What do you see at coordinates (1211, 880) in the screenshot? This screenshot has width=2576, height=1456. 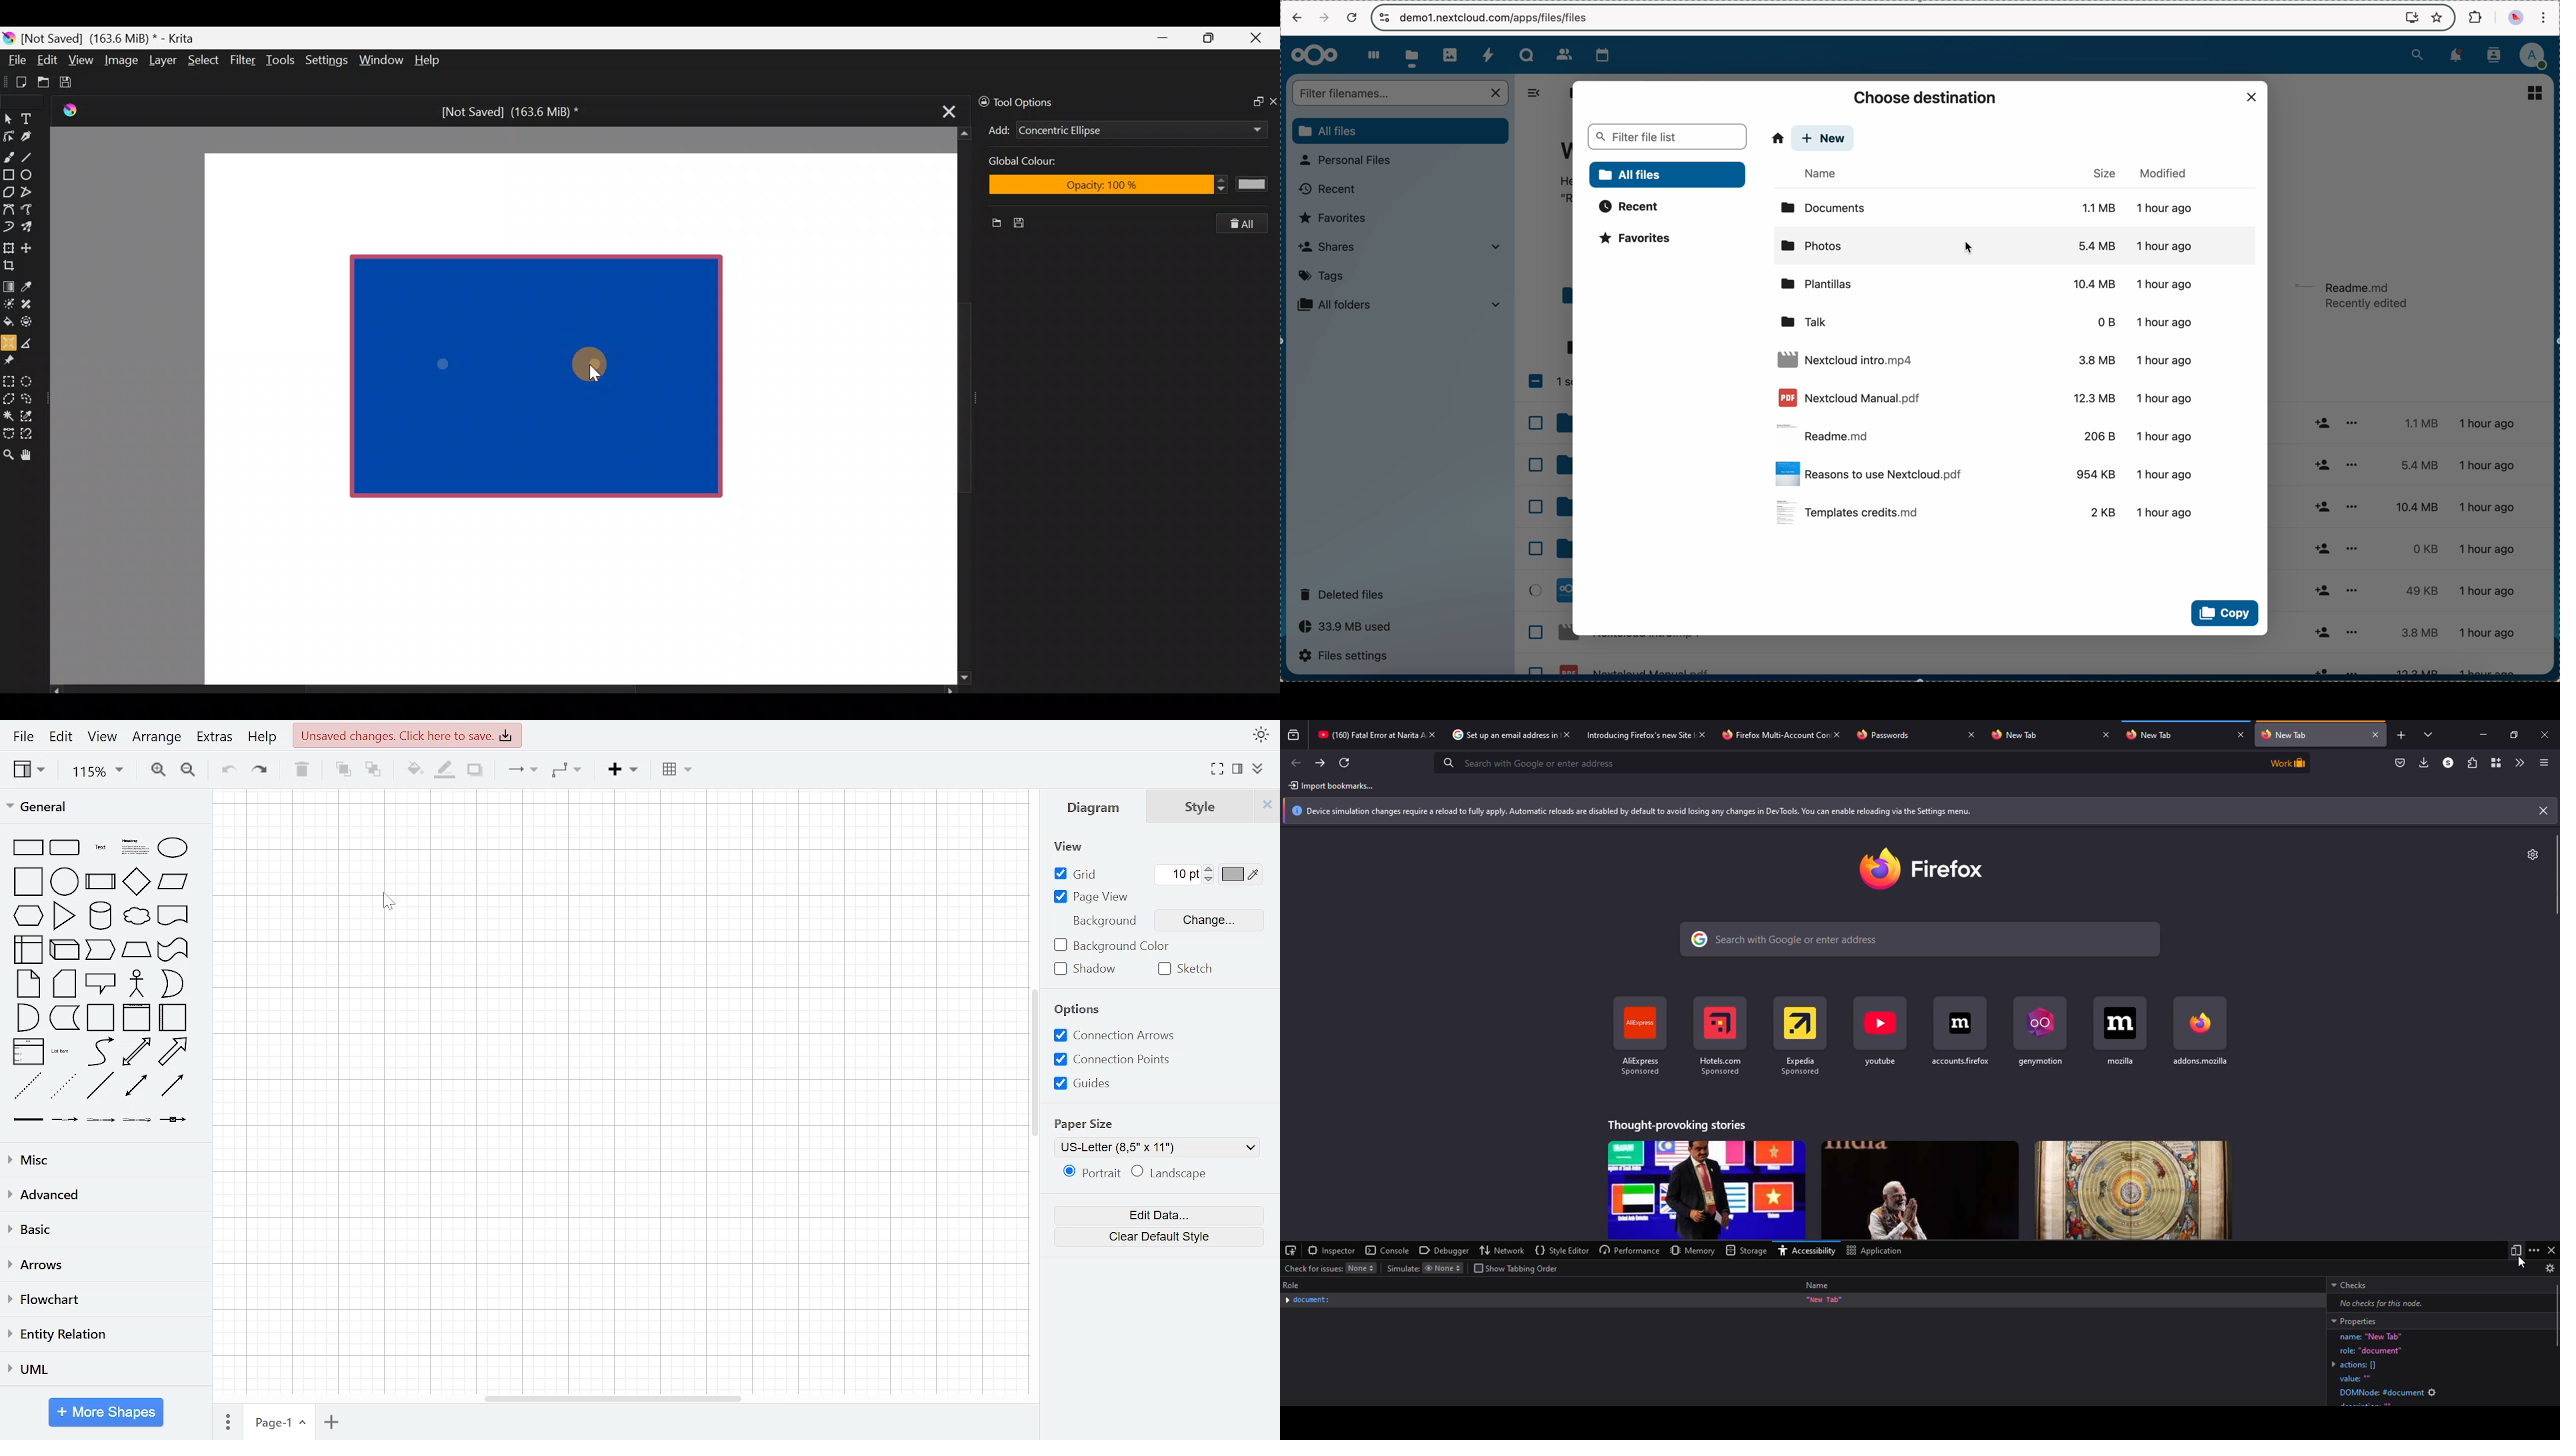 I see `decrease grid pt` at bounding box center [1211, 880].